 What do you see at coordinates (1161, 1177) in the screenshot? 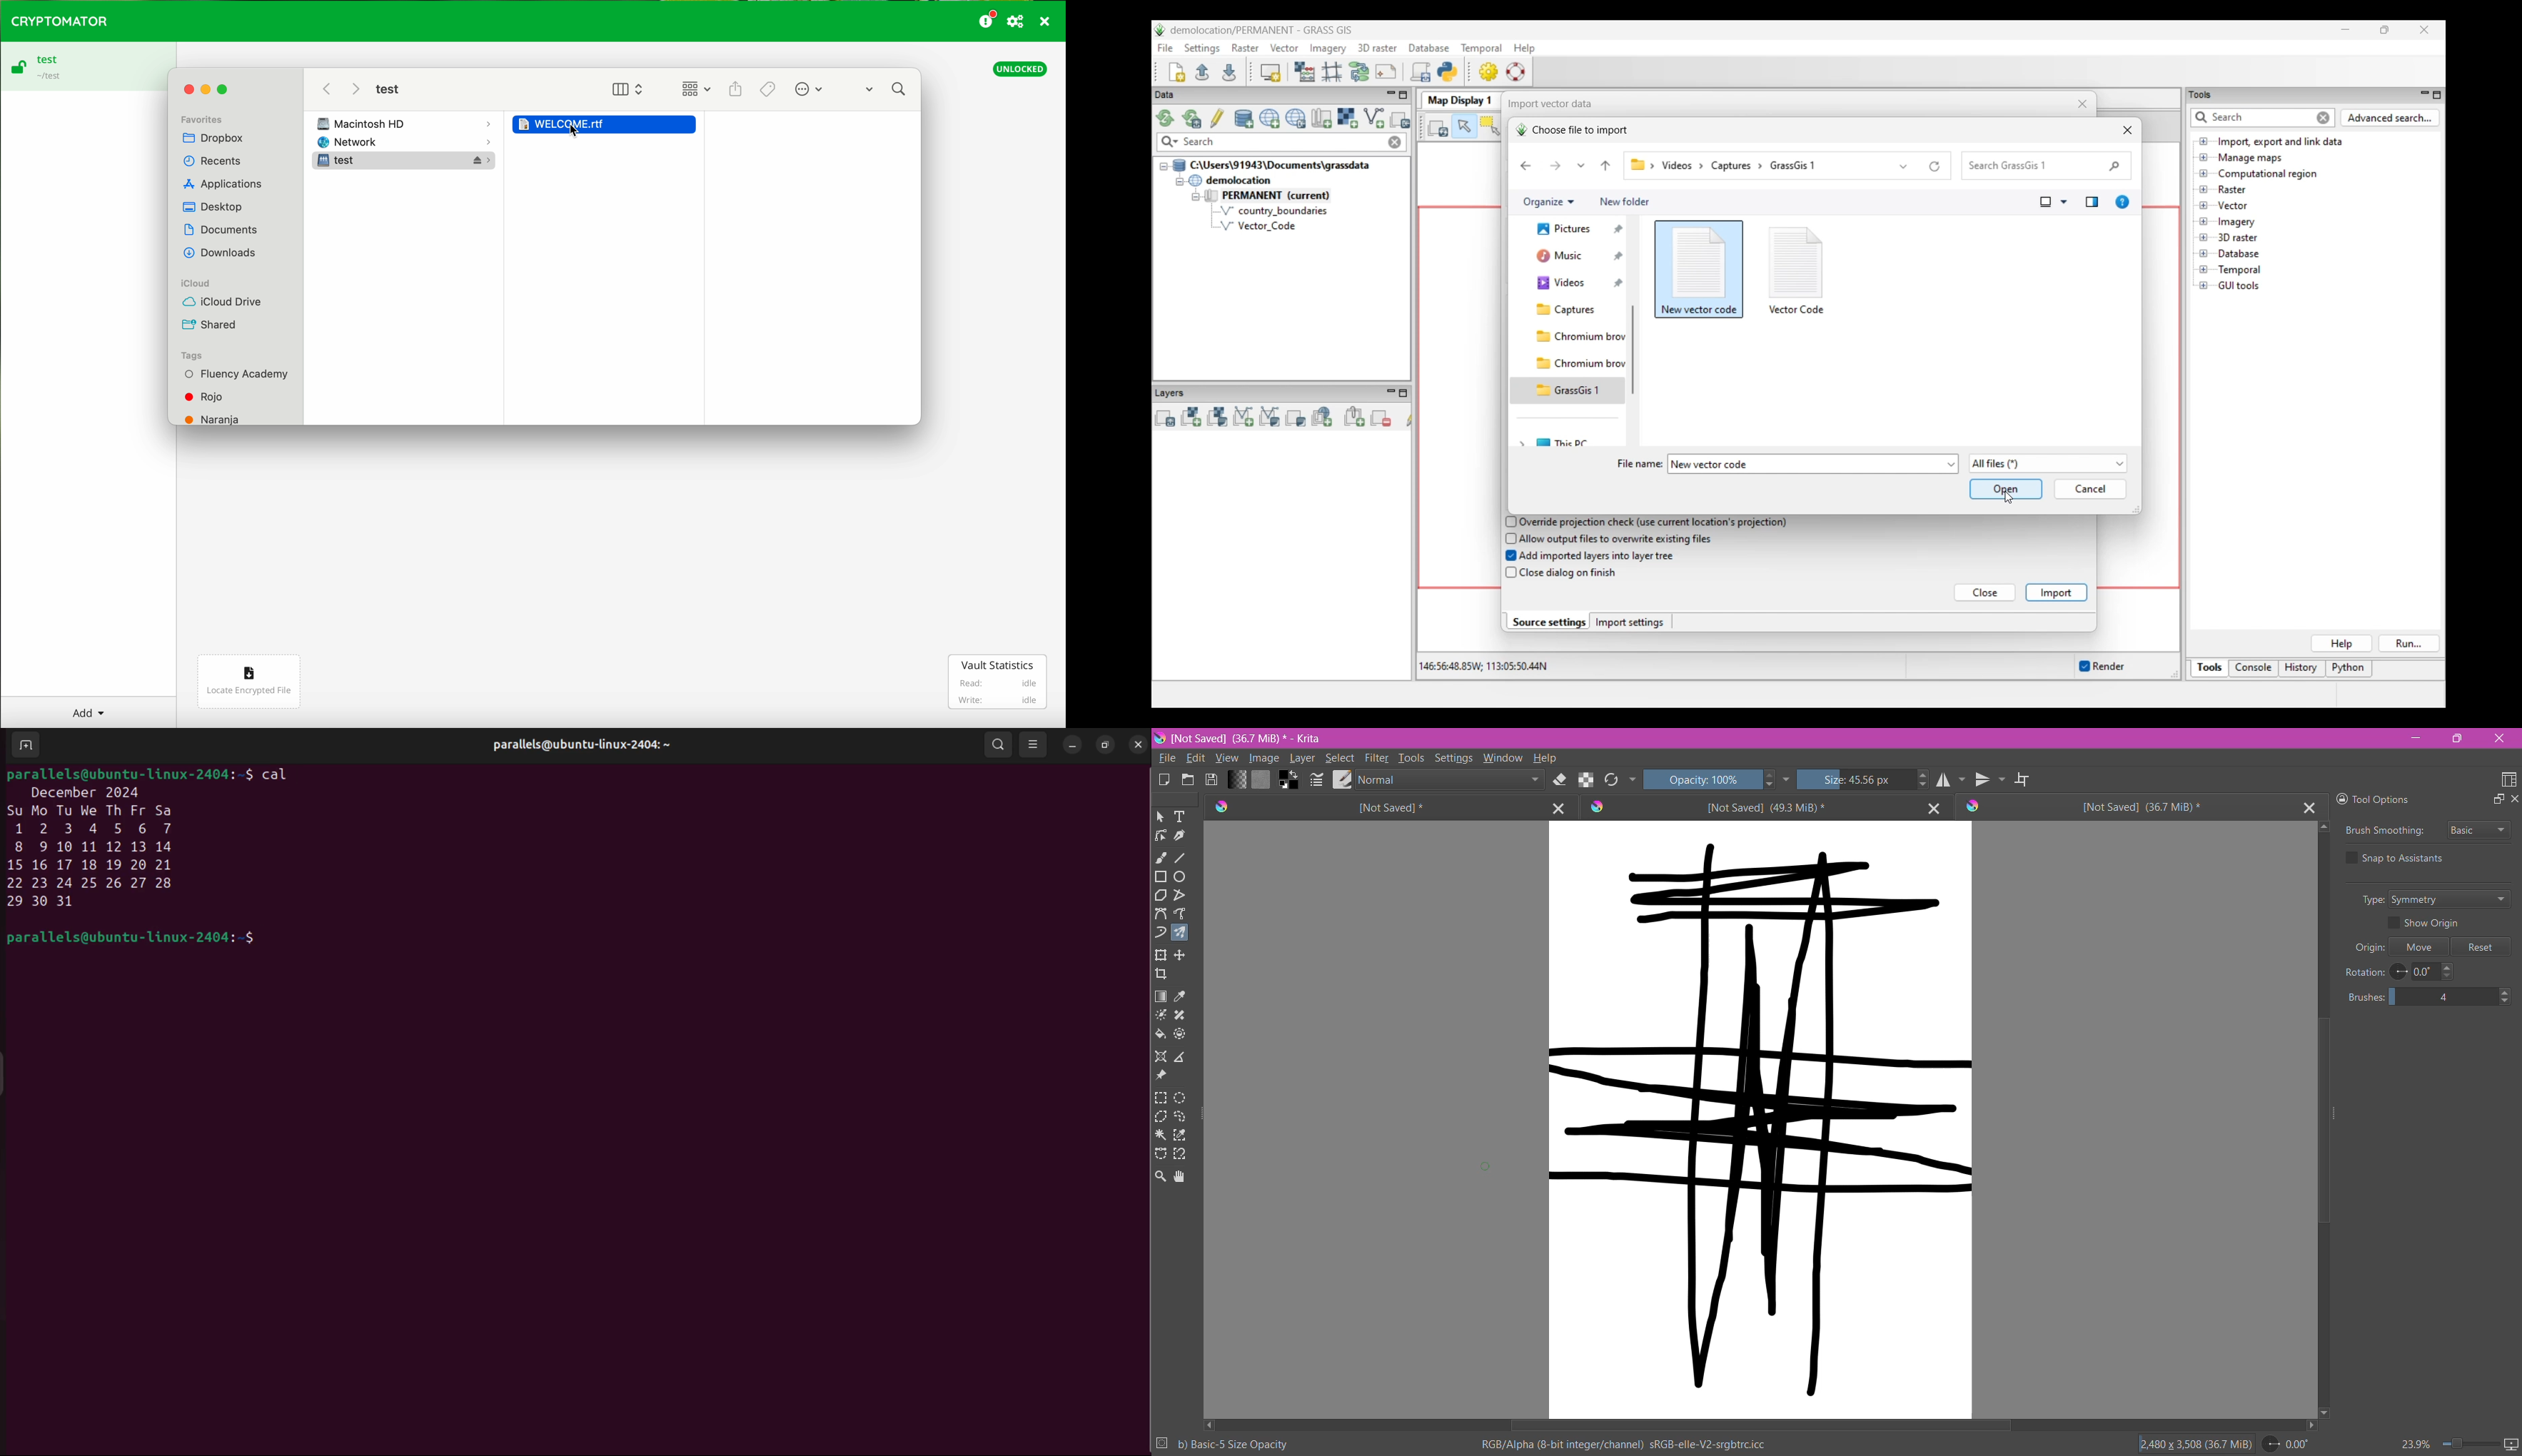
I see `Zoom Tool` at bounding box center [1161, 1177].